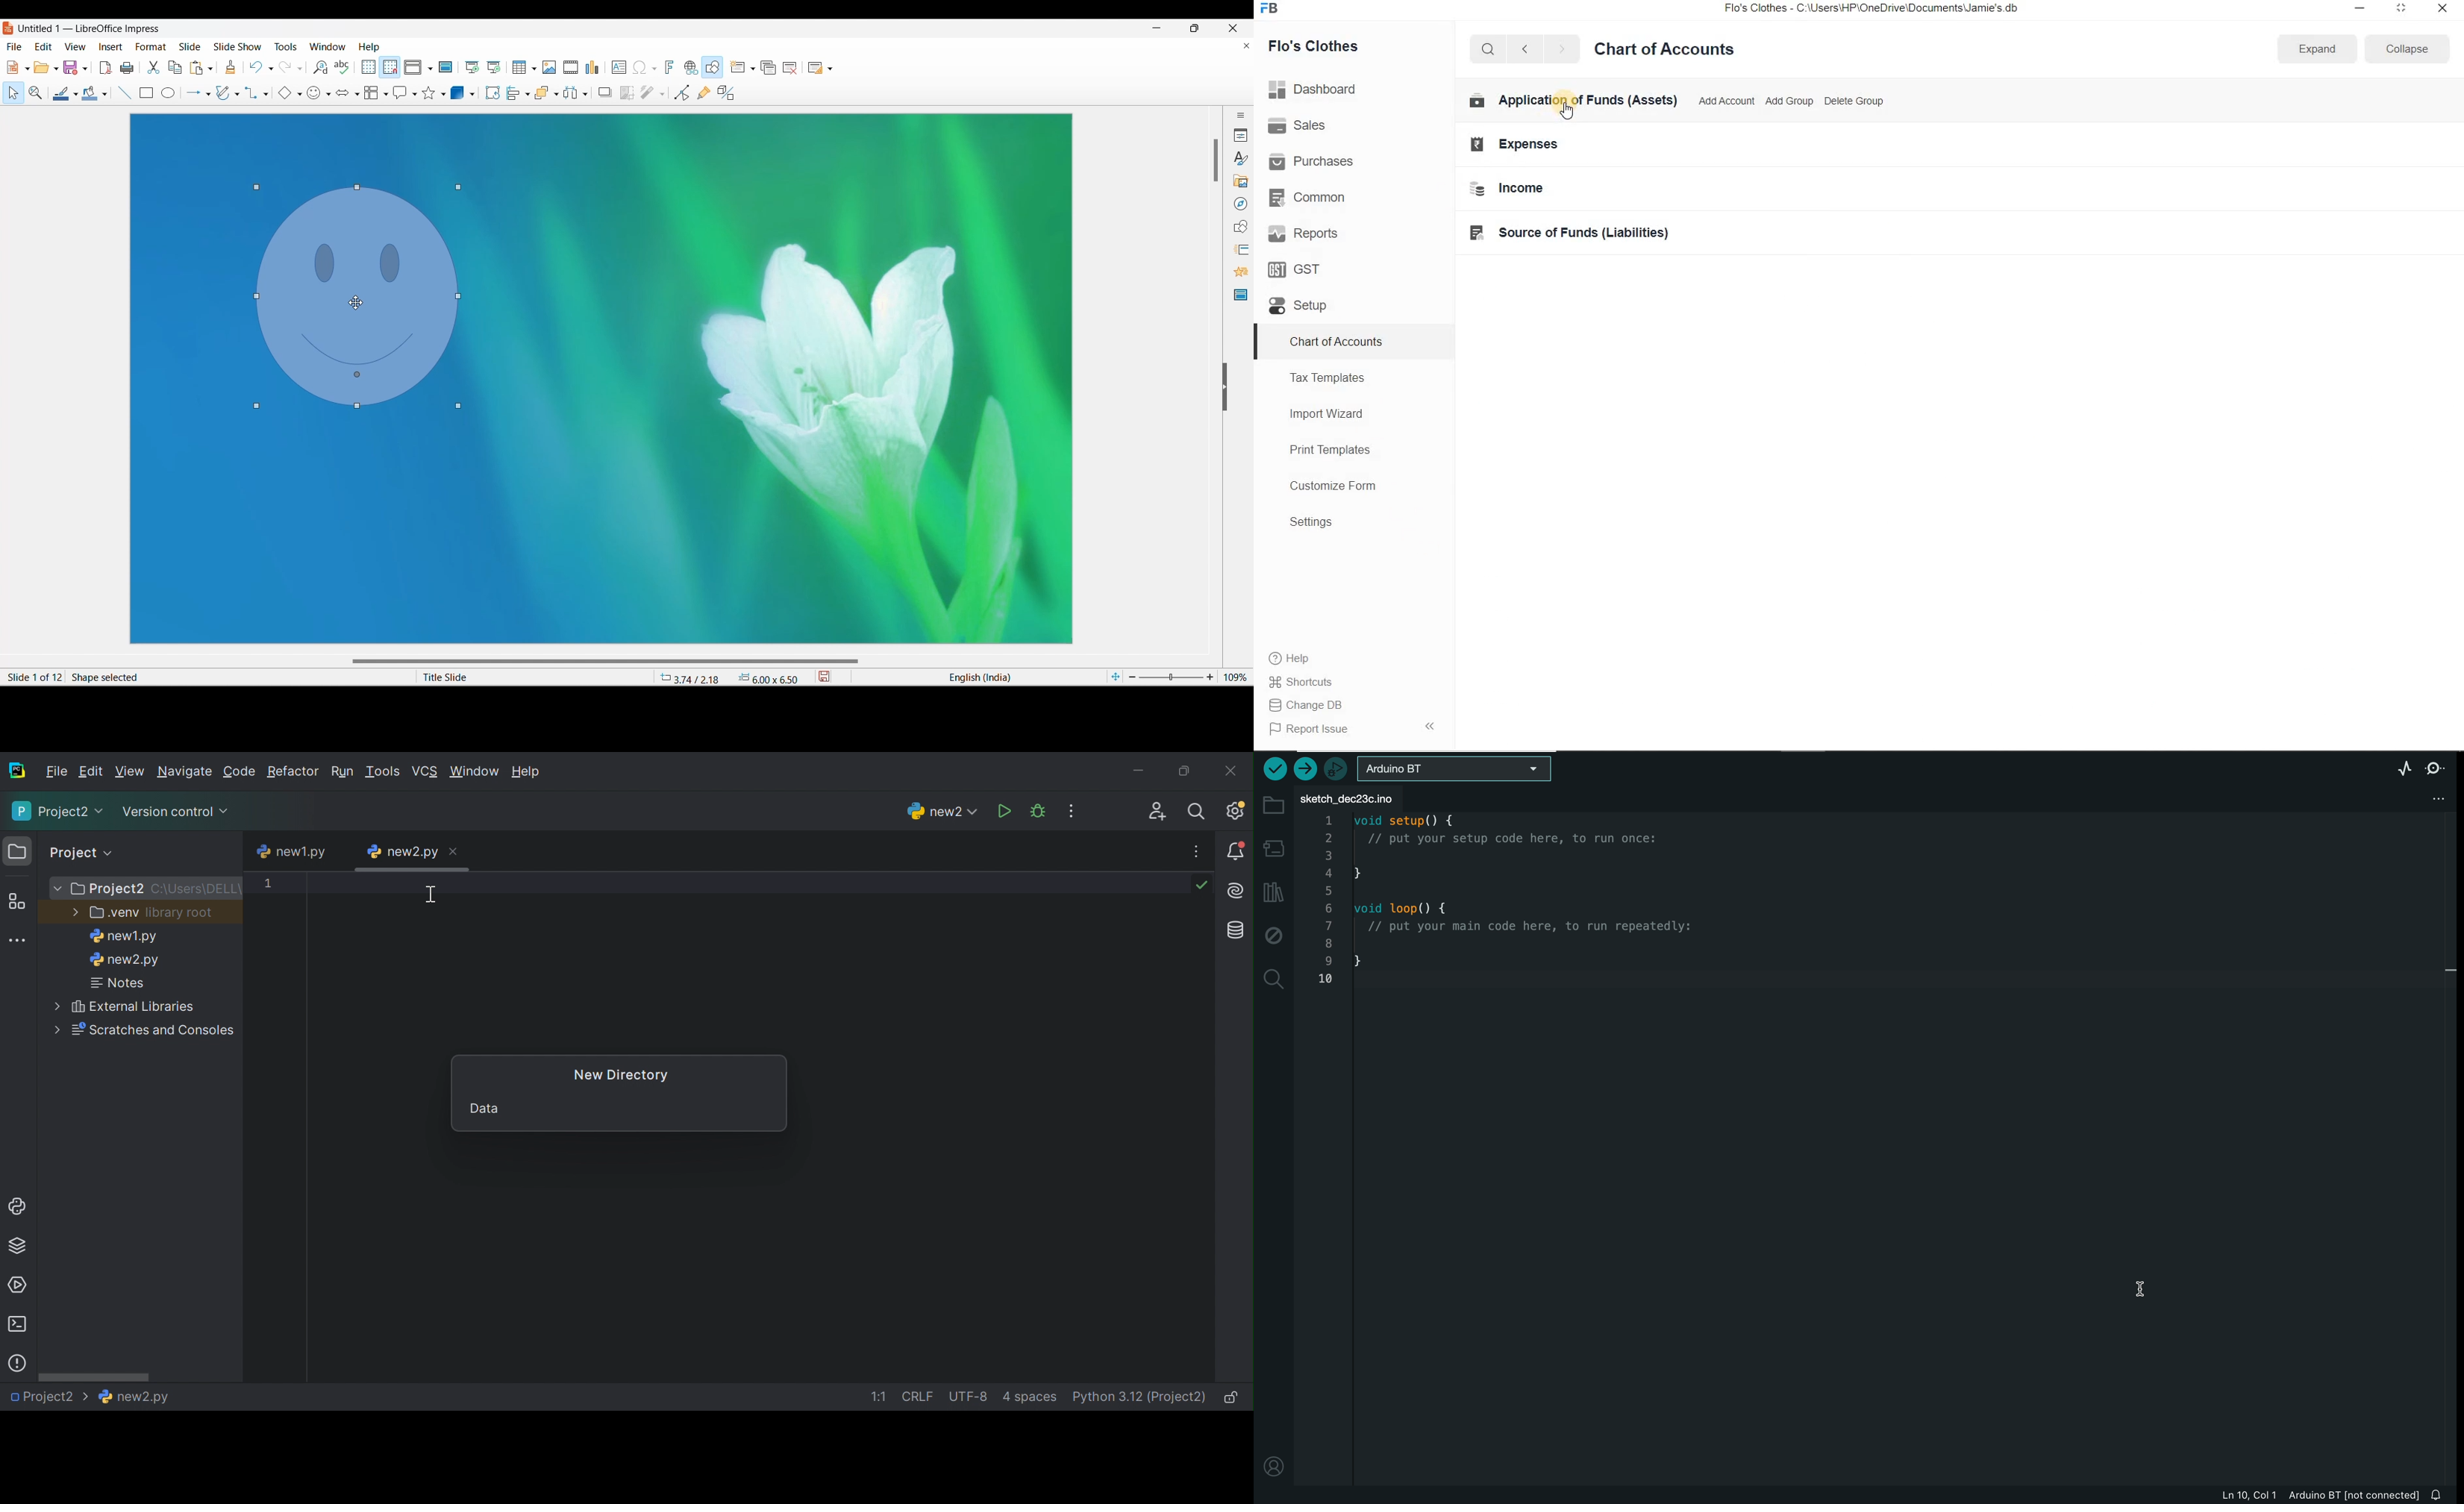 This screenshot has width=2464, height=1512. What do you see at coordinates (769, 68) in the screenshot?
I see `Duplicate slide` at bounding box center [769, 68].